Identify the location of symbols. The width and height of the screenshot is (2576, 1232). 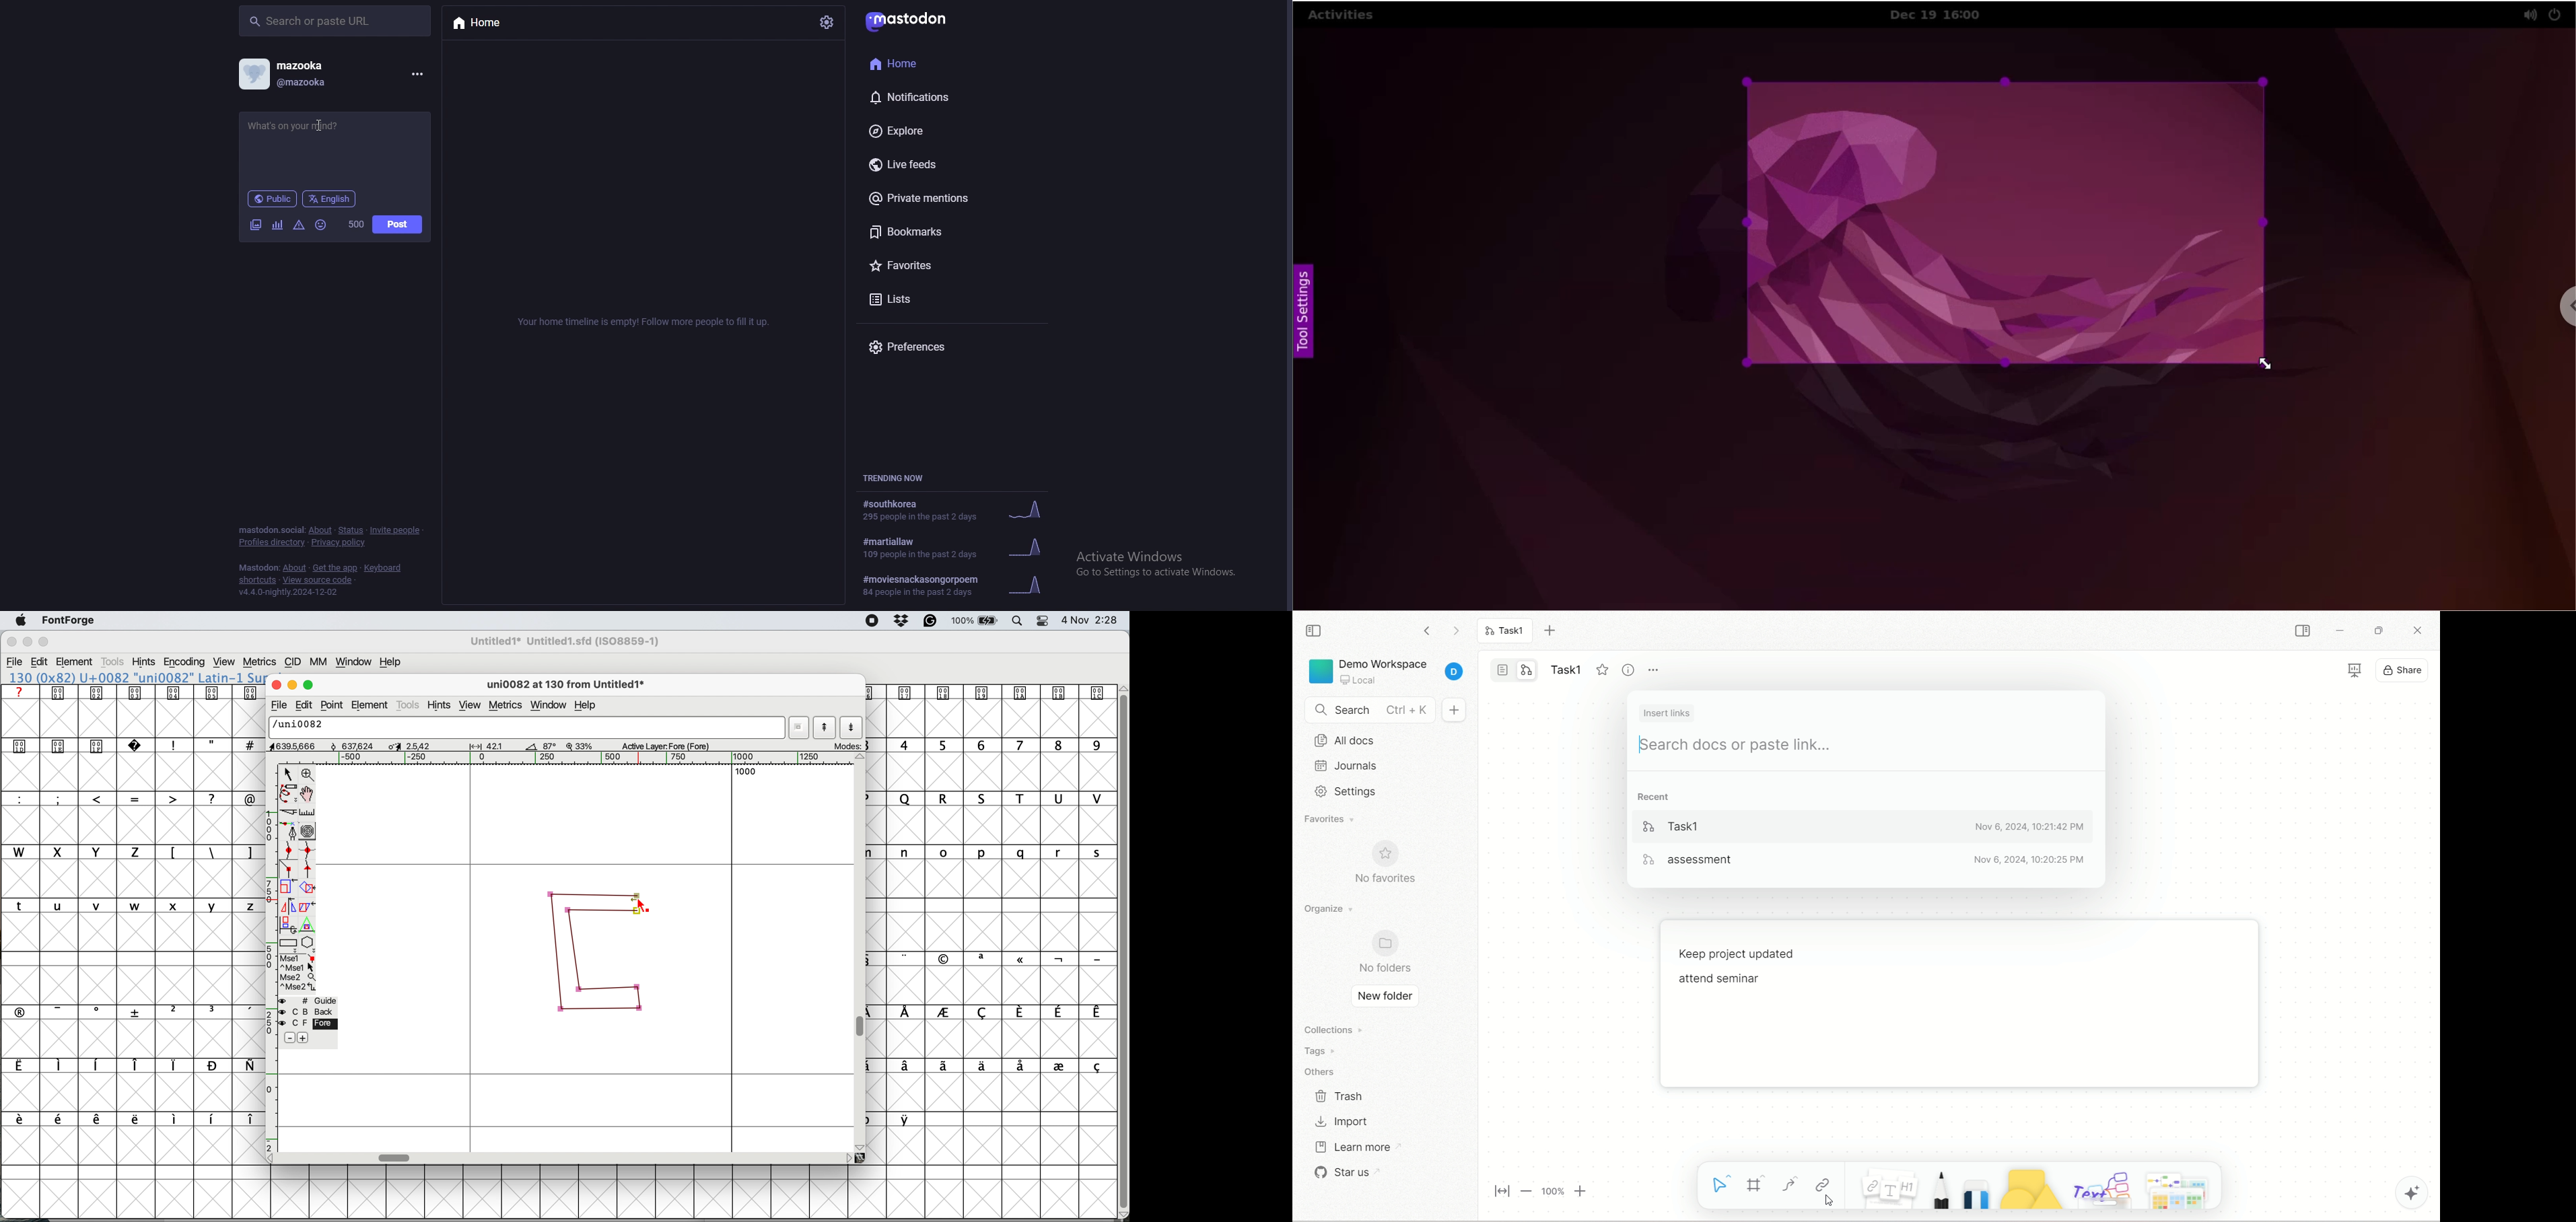
(997, 1067).